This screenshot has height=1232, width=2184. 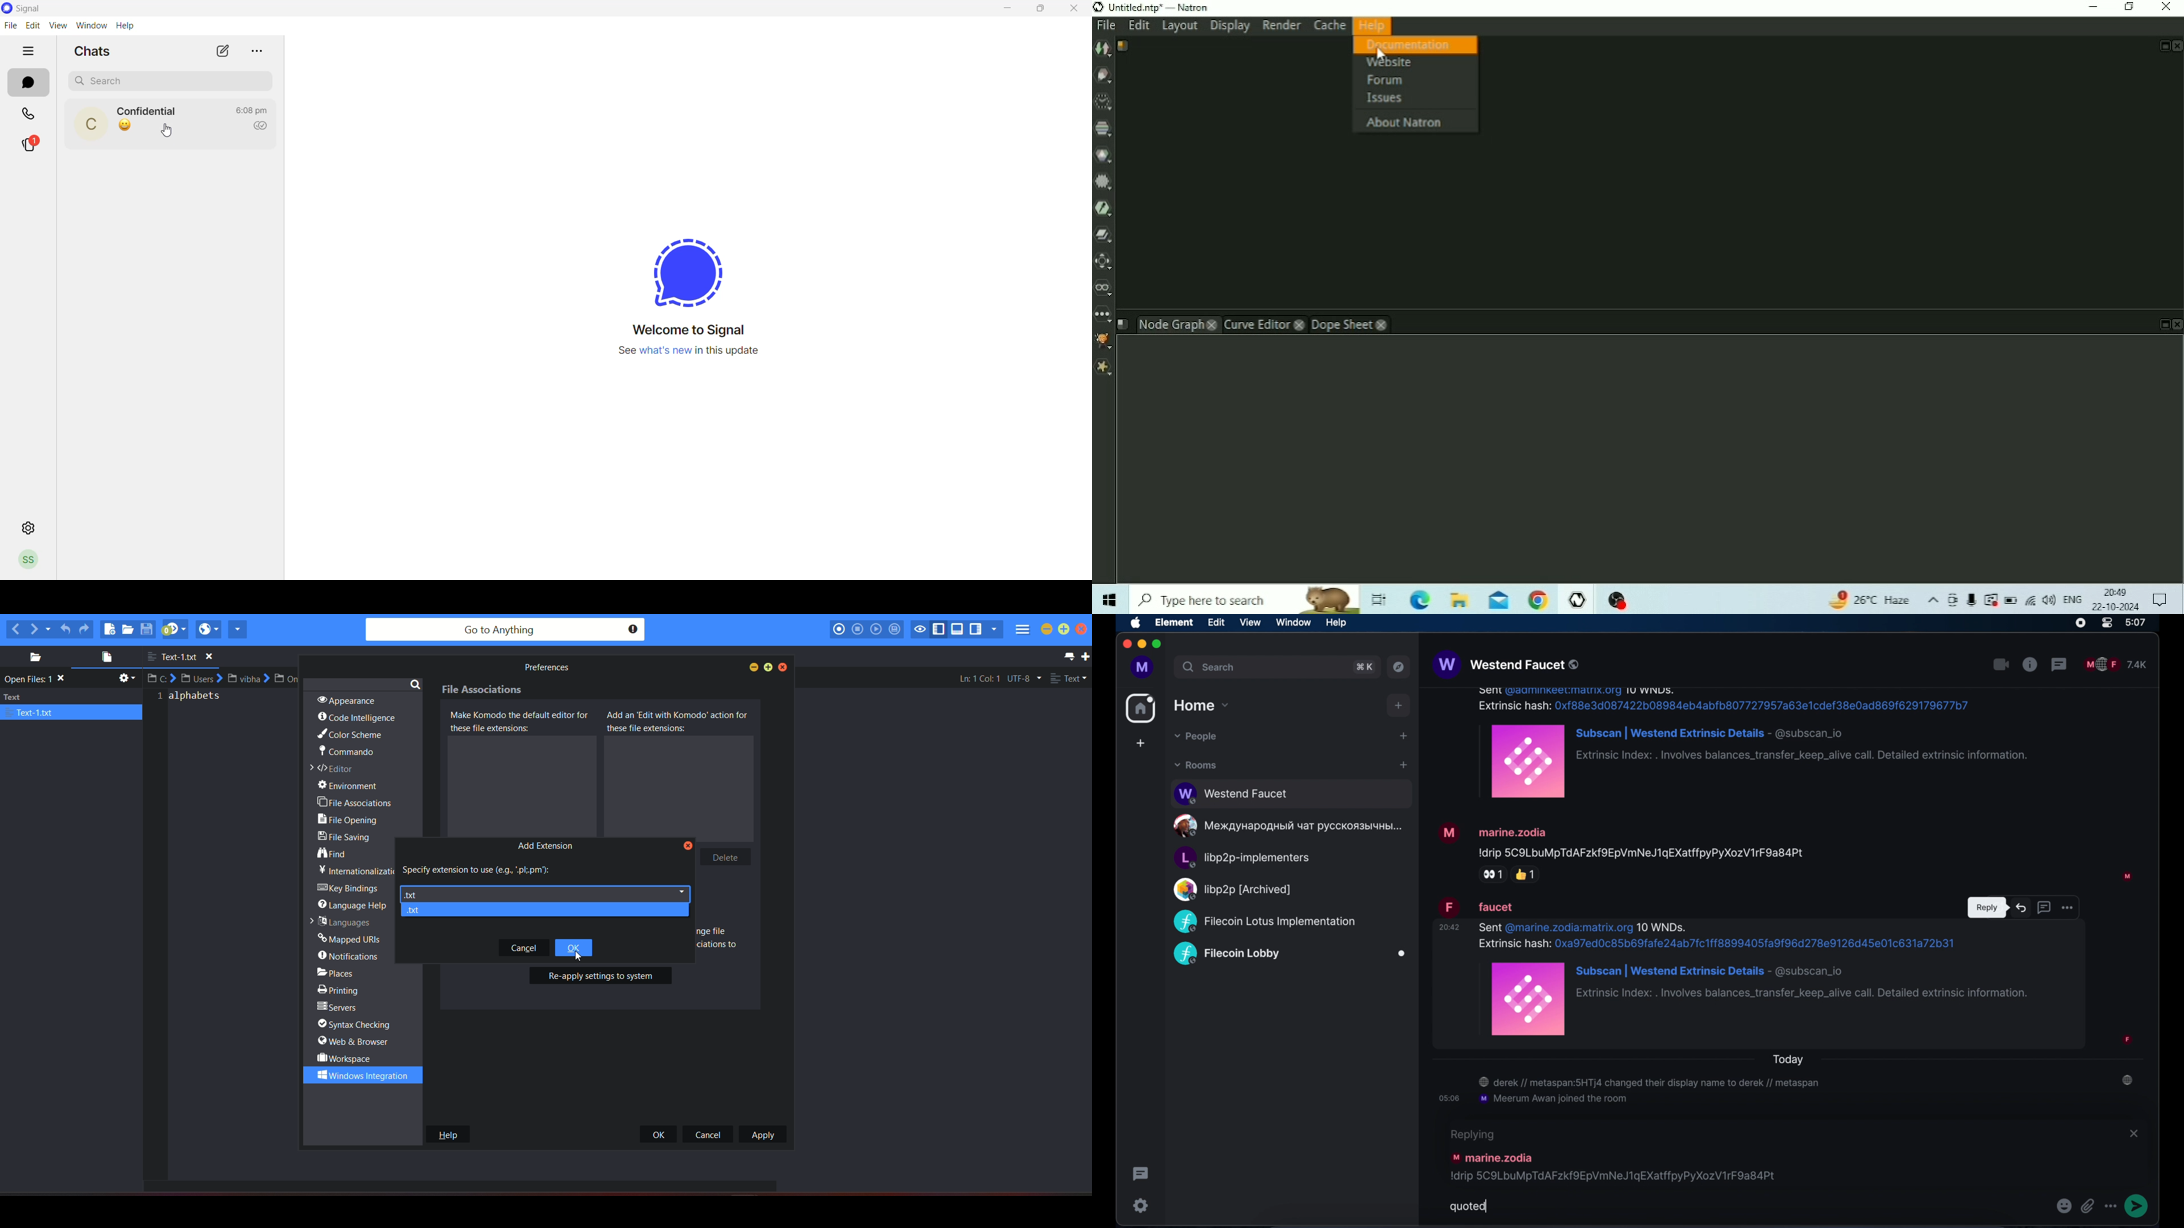 I want to click on new chat, so click(x=225, y=50).